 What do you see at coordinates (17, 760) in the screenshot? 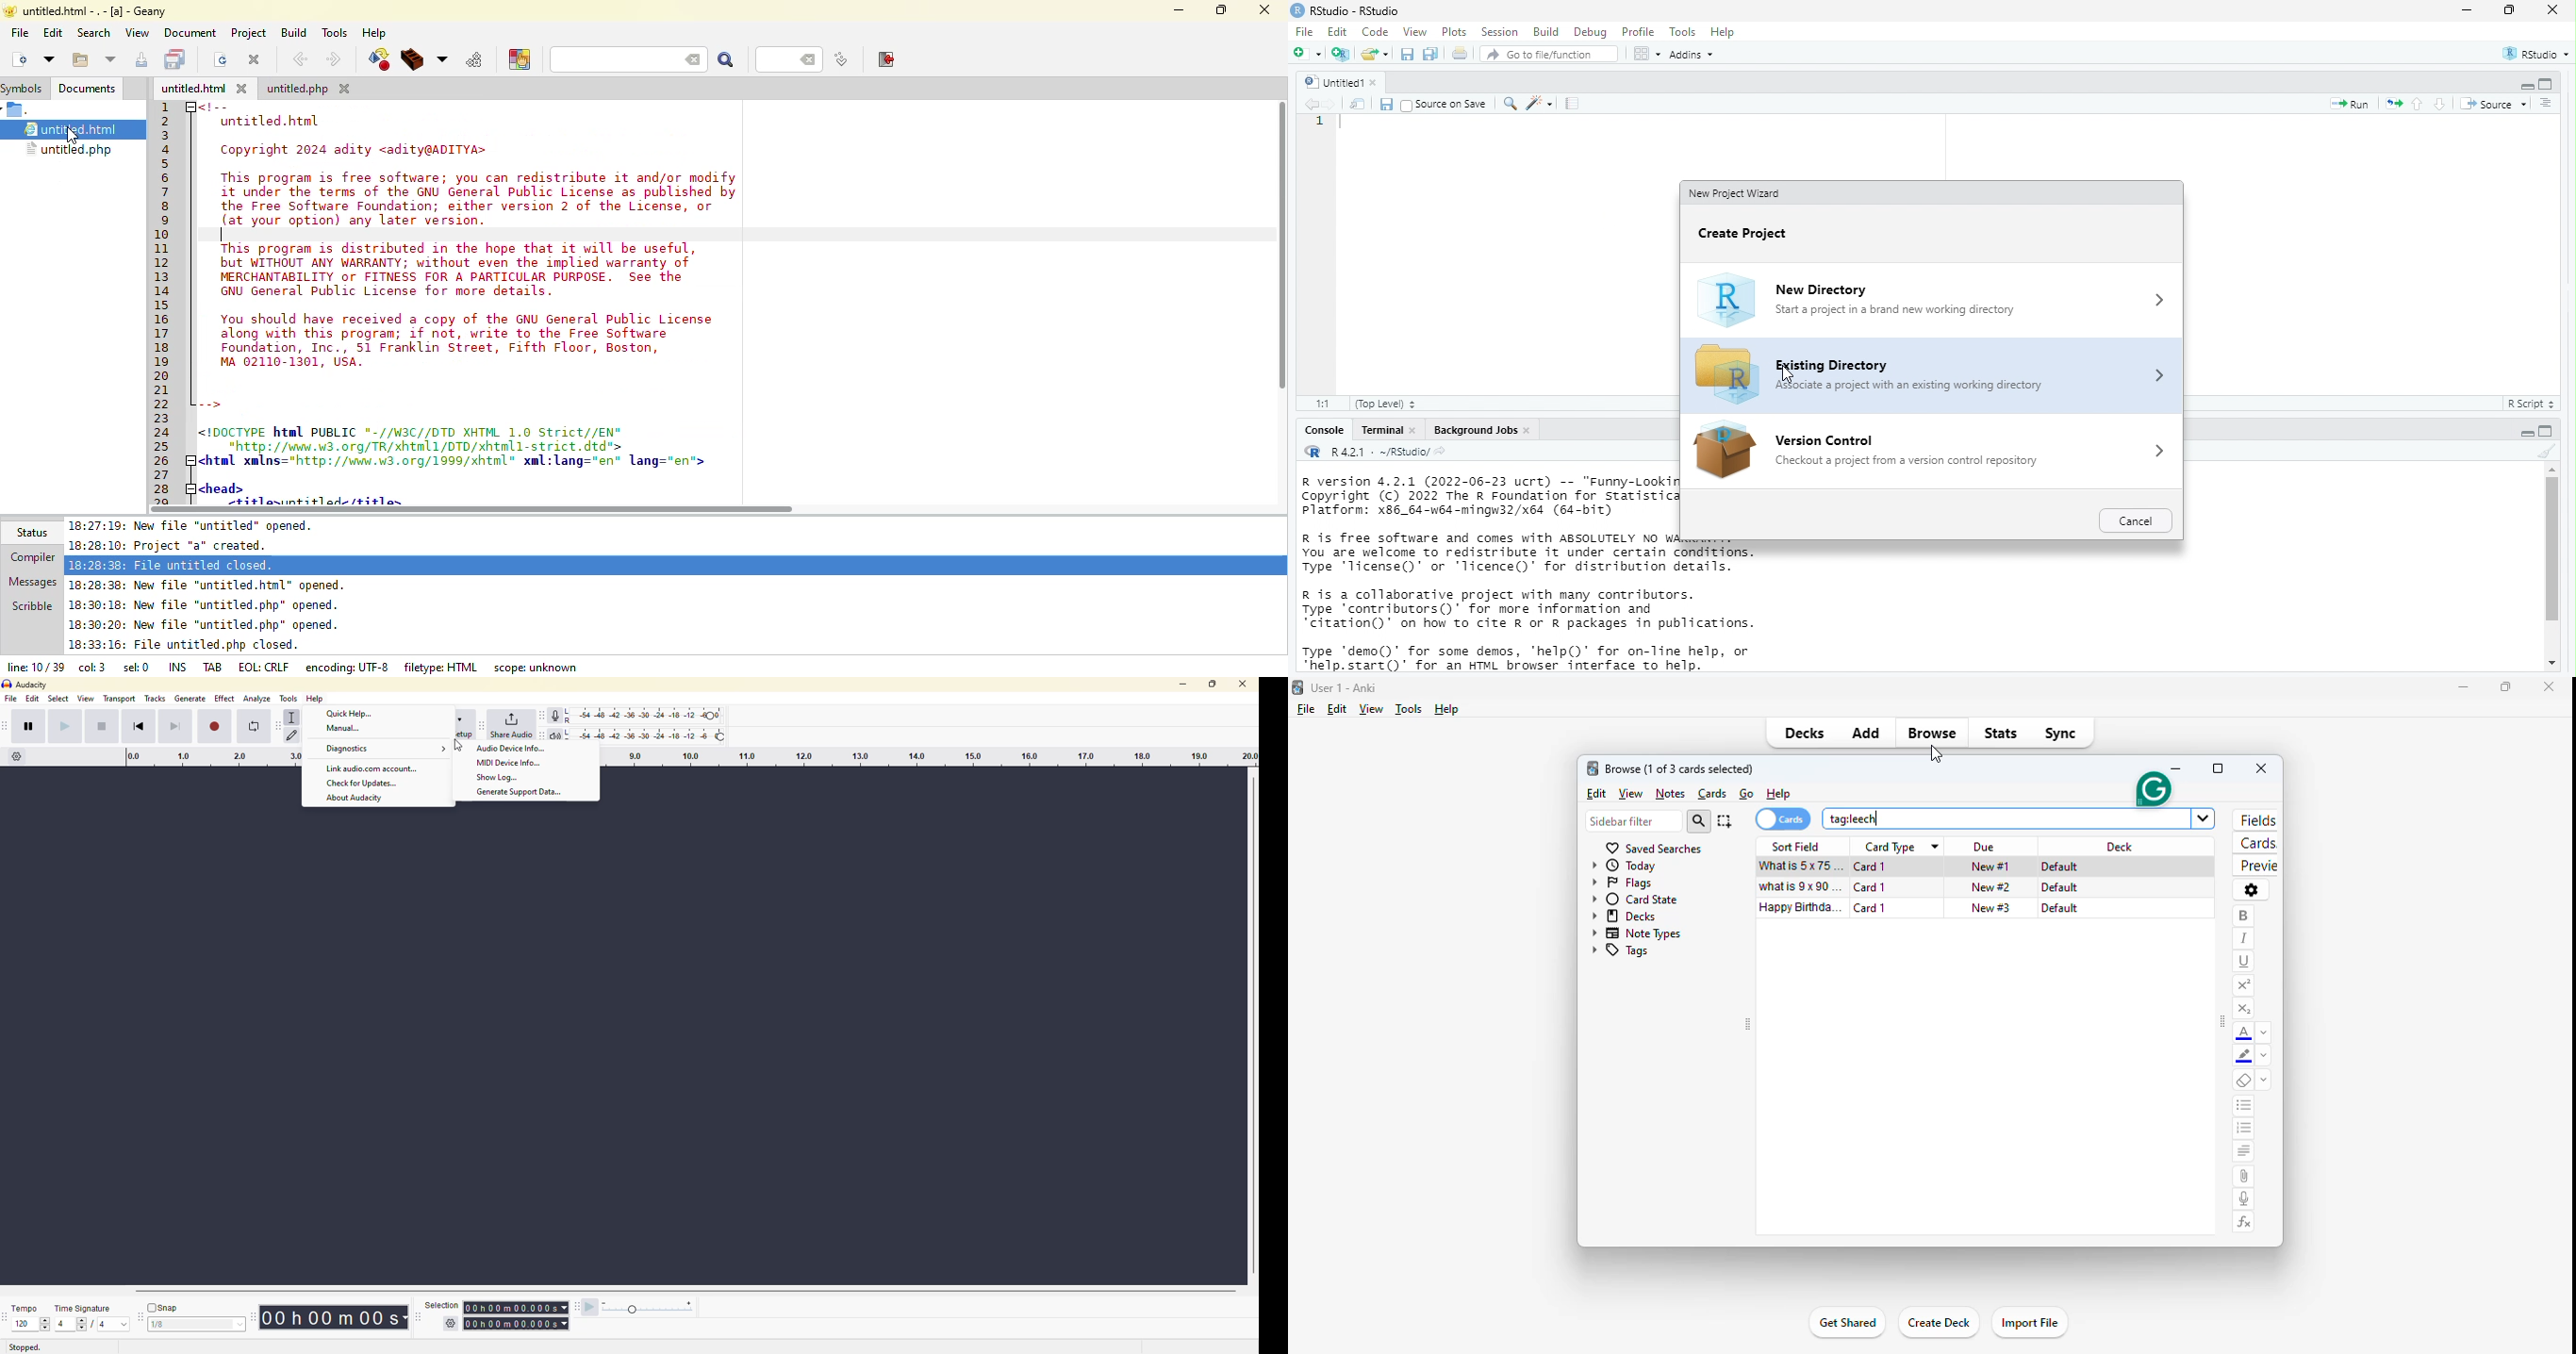
I see `Setting` at bounding box center [17, 760].